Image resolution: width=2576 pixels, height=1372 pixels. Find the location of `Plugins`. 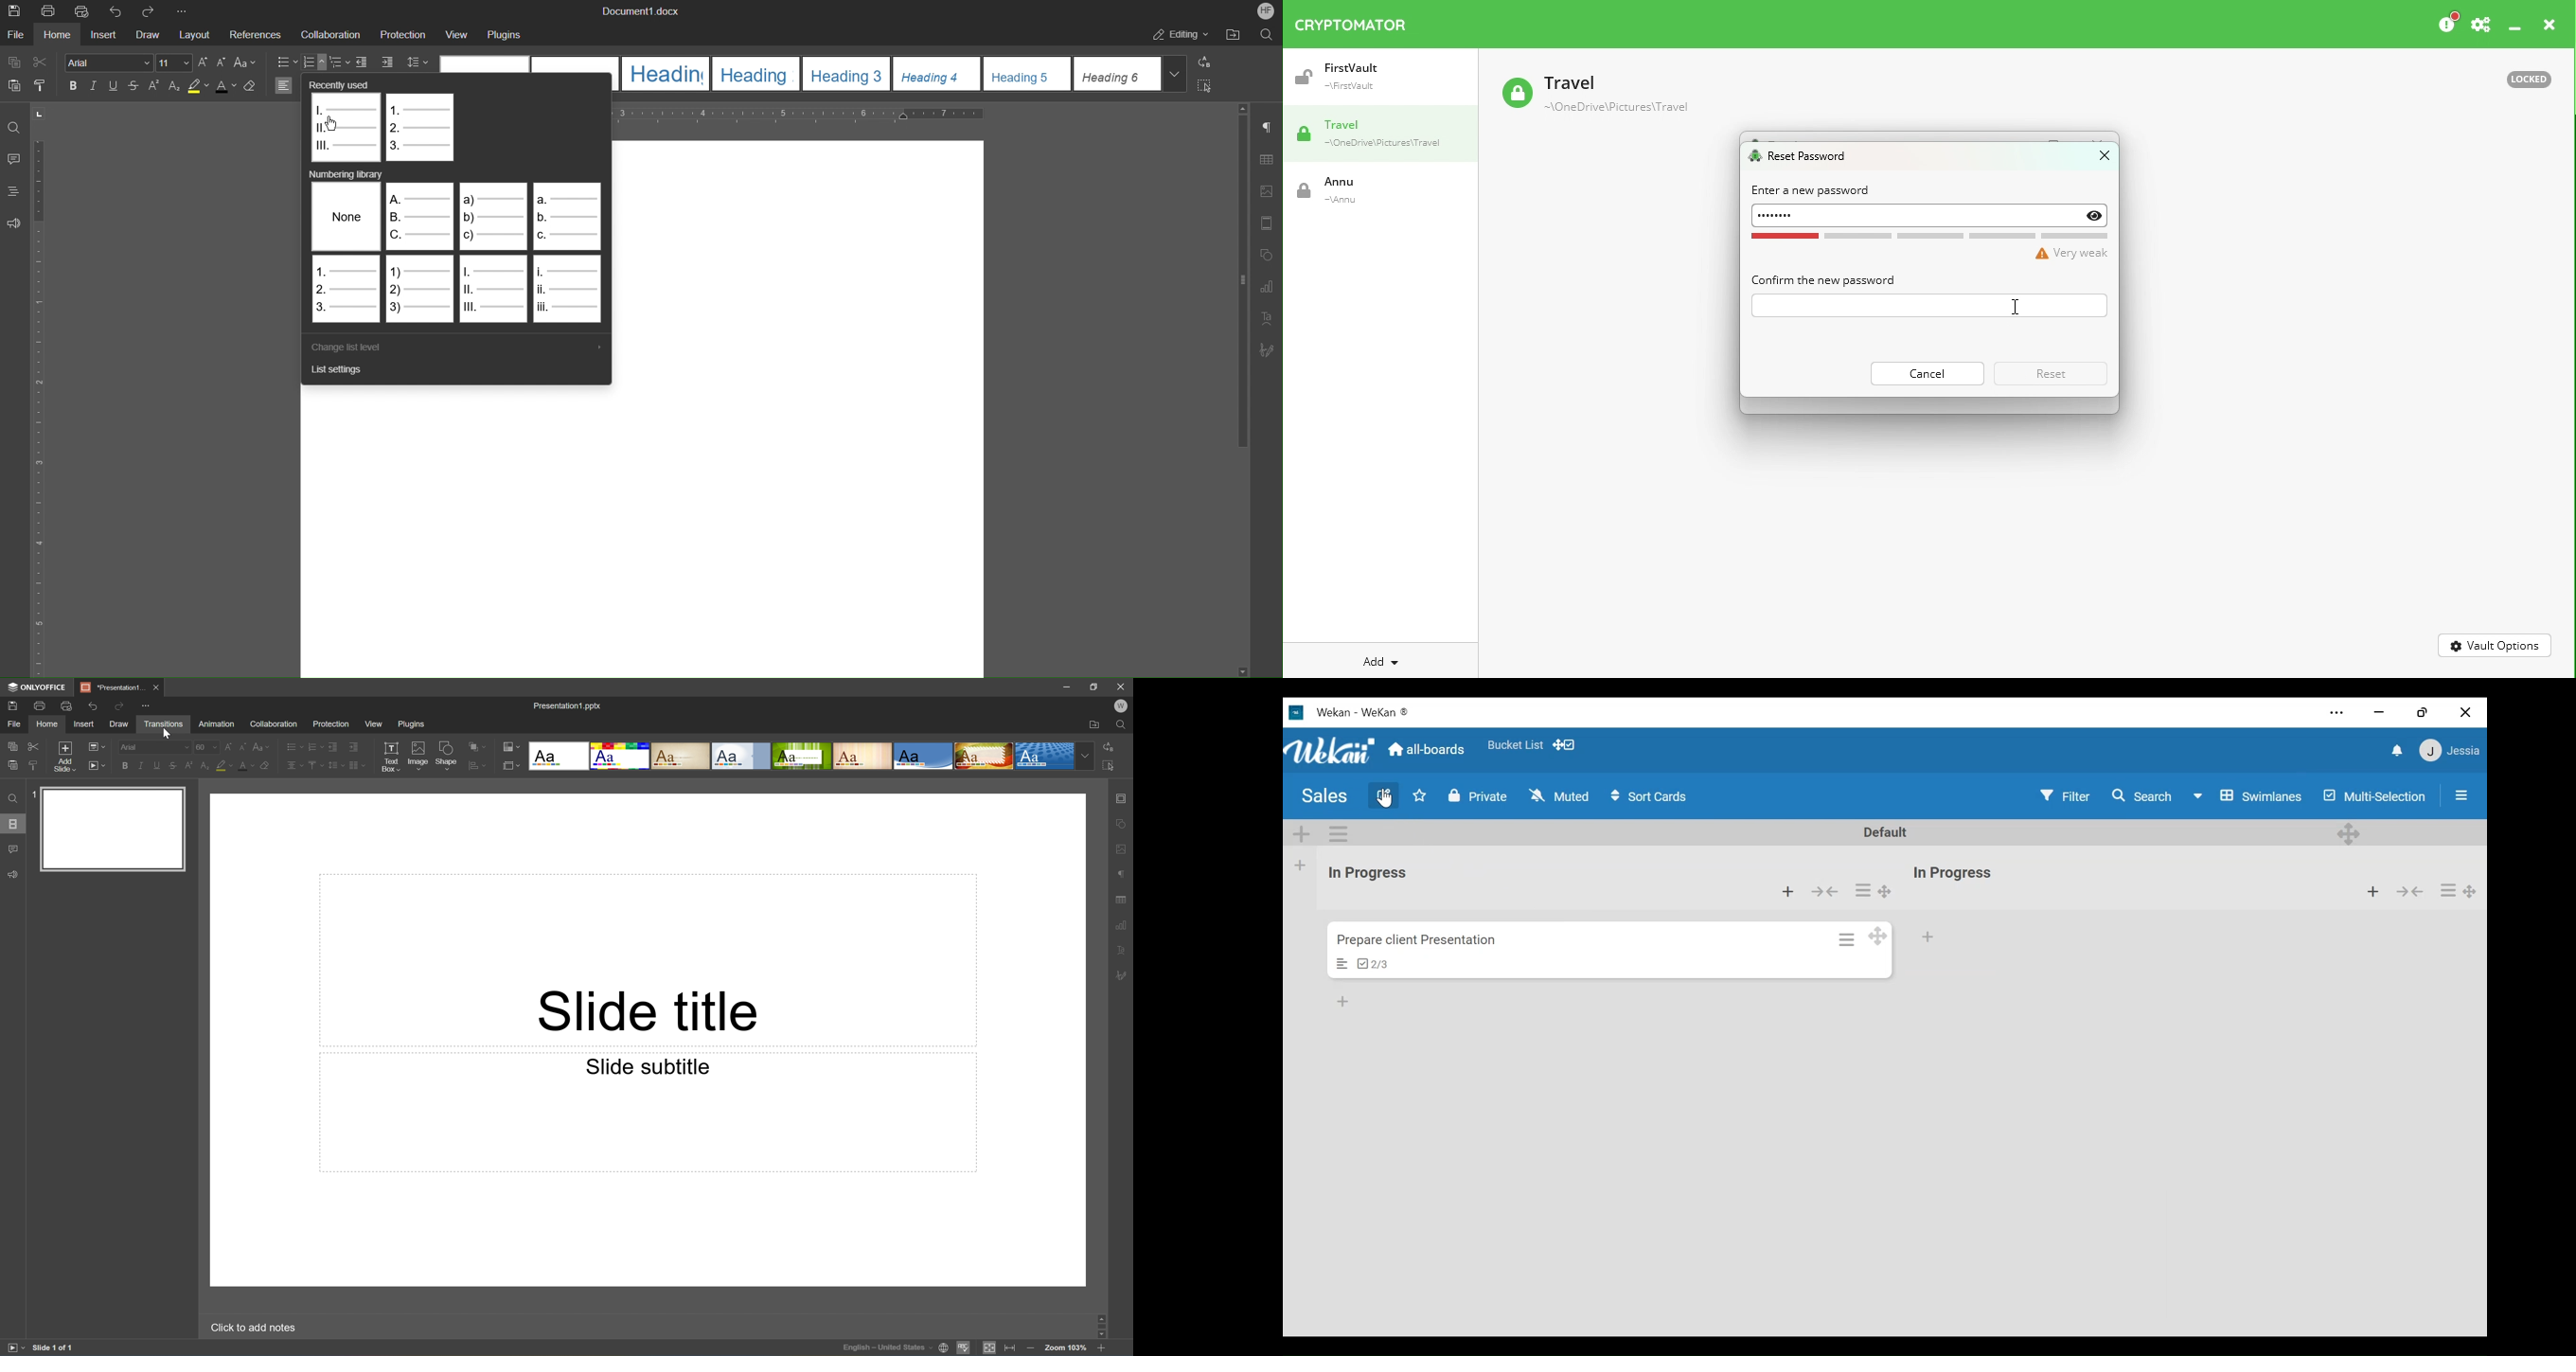

Plugins is located at coordinates (506, 35).